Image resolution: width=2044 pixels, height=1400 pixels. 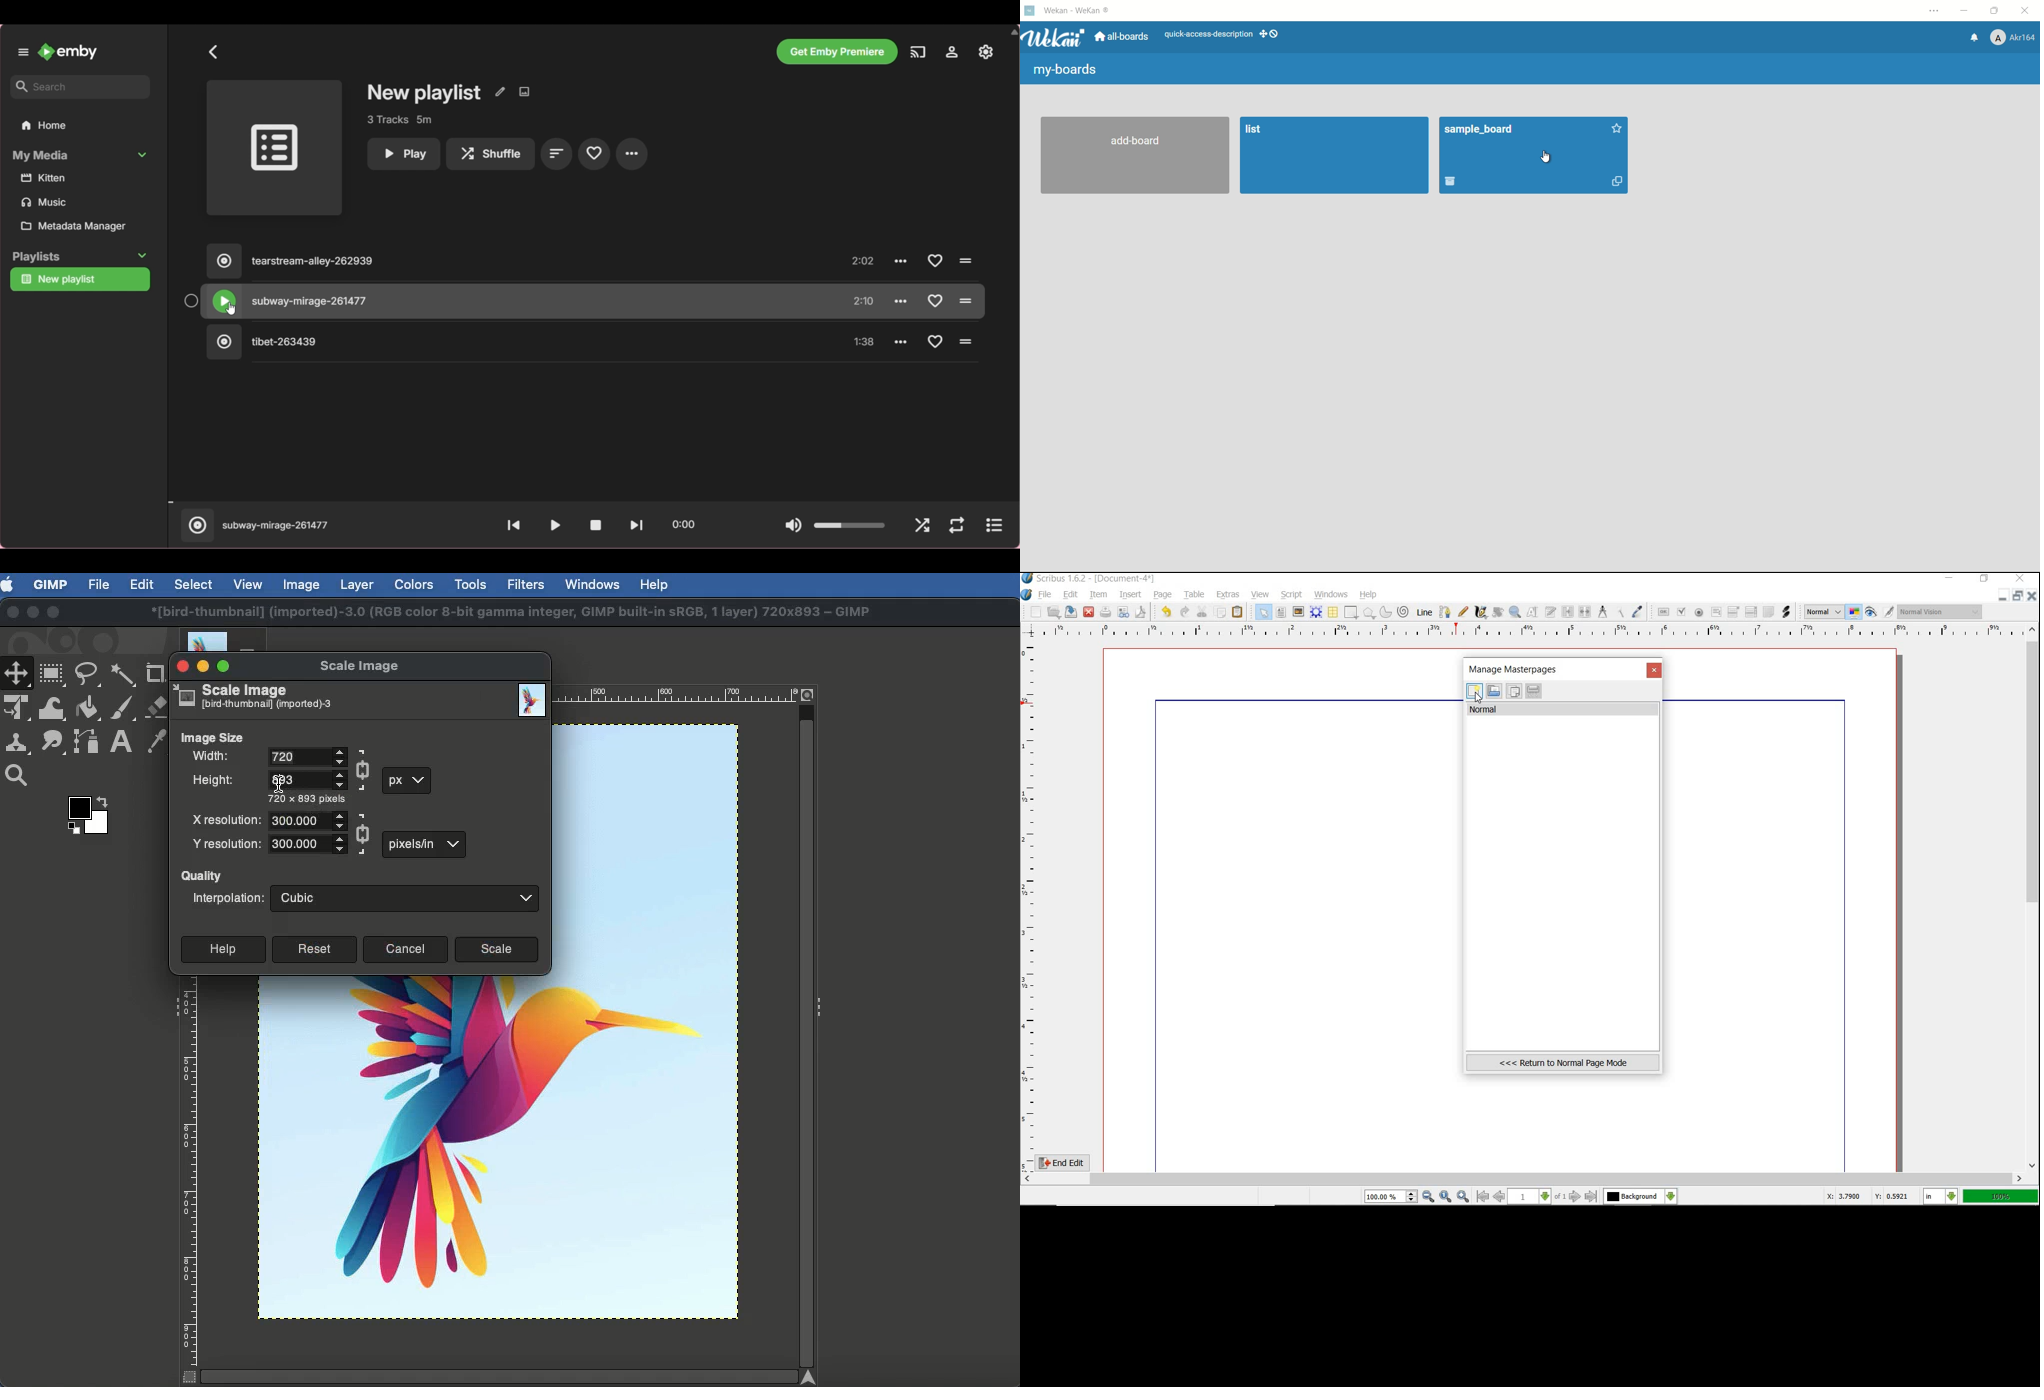 What do you see at coordinates (1577, 1197) in the screenshot?
I see `go to next page` at bounding box center [1577, 1197].